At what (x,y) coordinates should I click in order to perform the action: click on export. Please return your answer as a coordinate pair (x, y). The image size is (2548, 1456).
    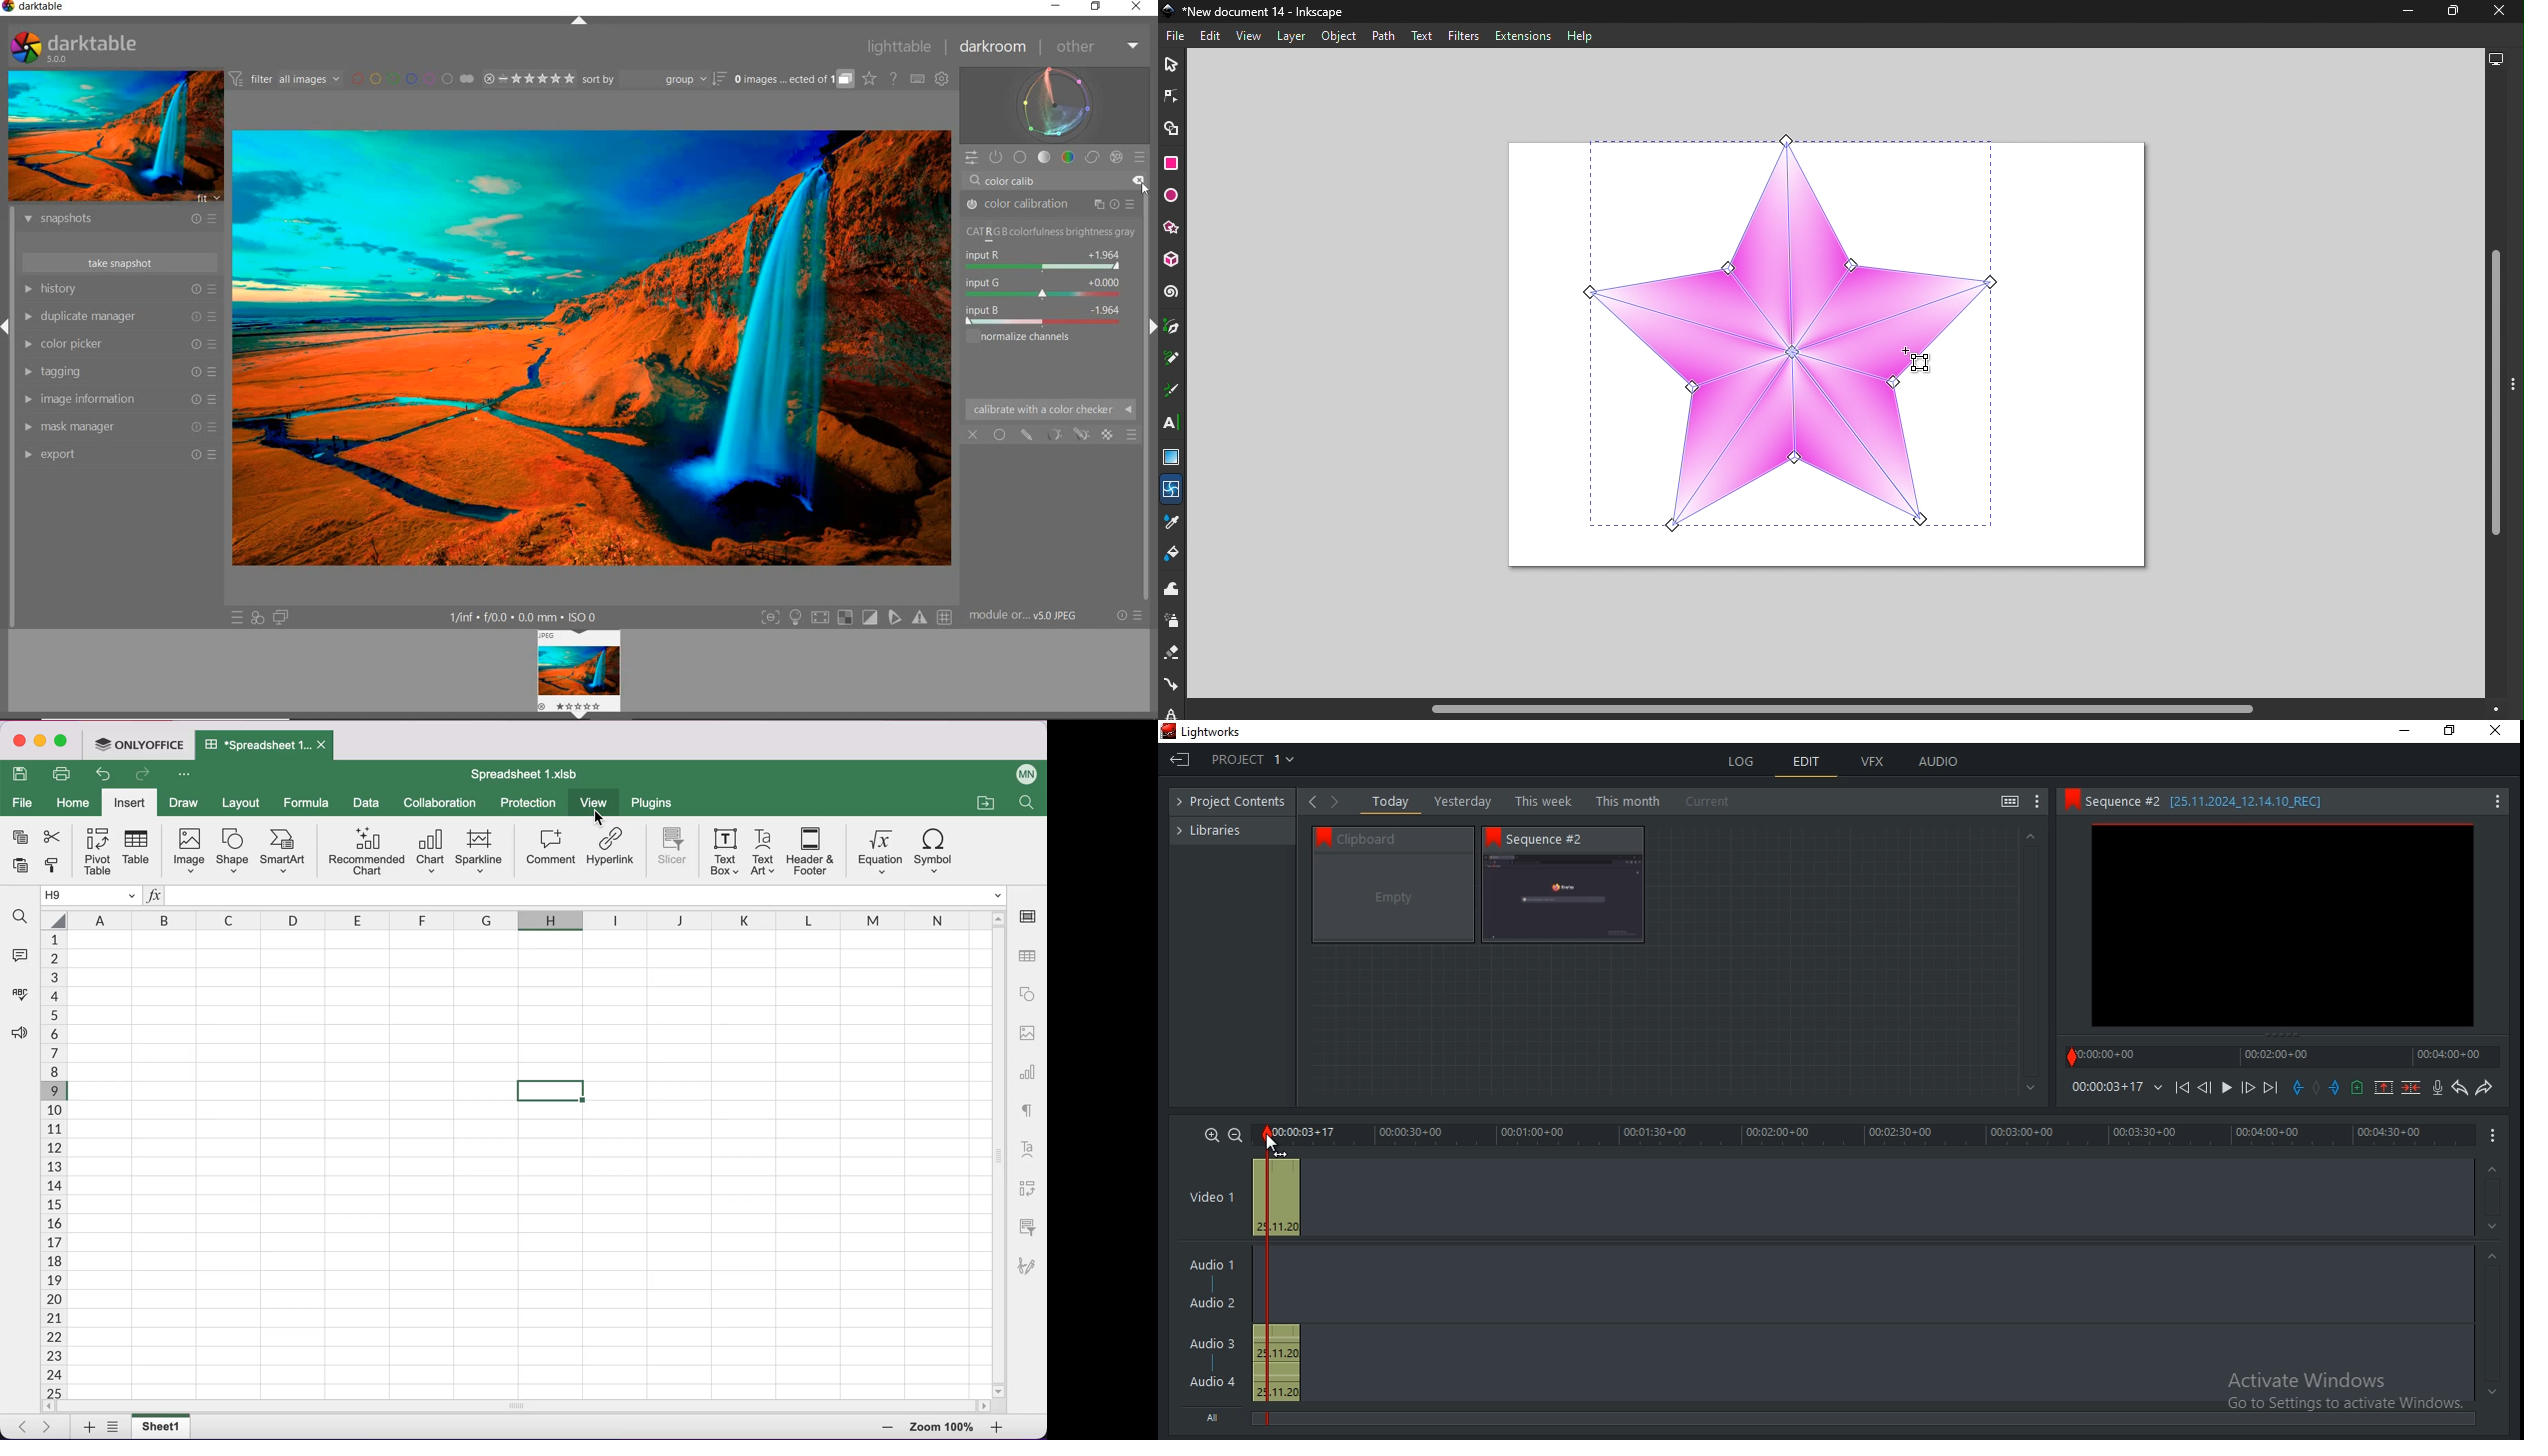
    Looking at the image, I should click on (121, 456).